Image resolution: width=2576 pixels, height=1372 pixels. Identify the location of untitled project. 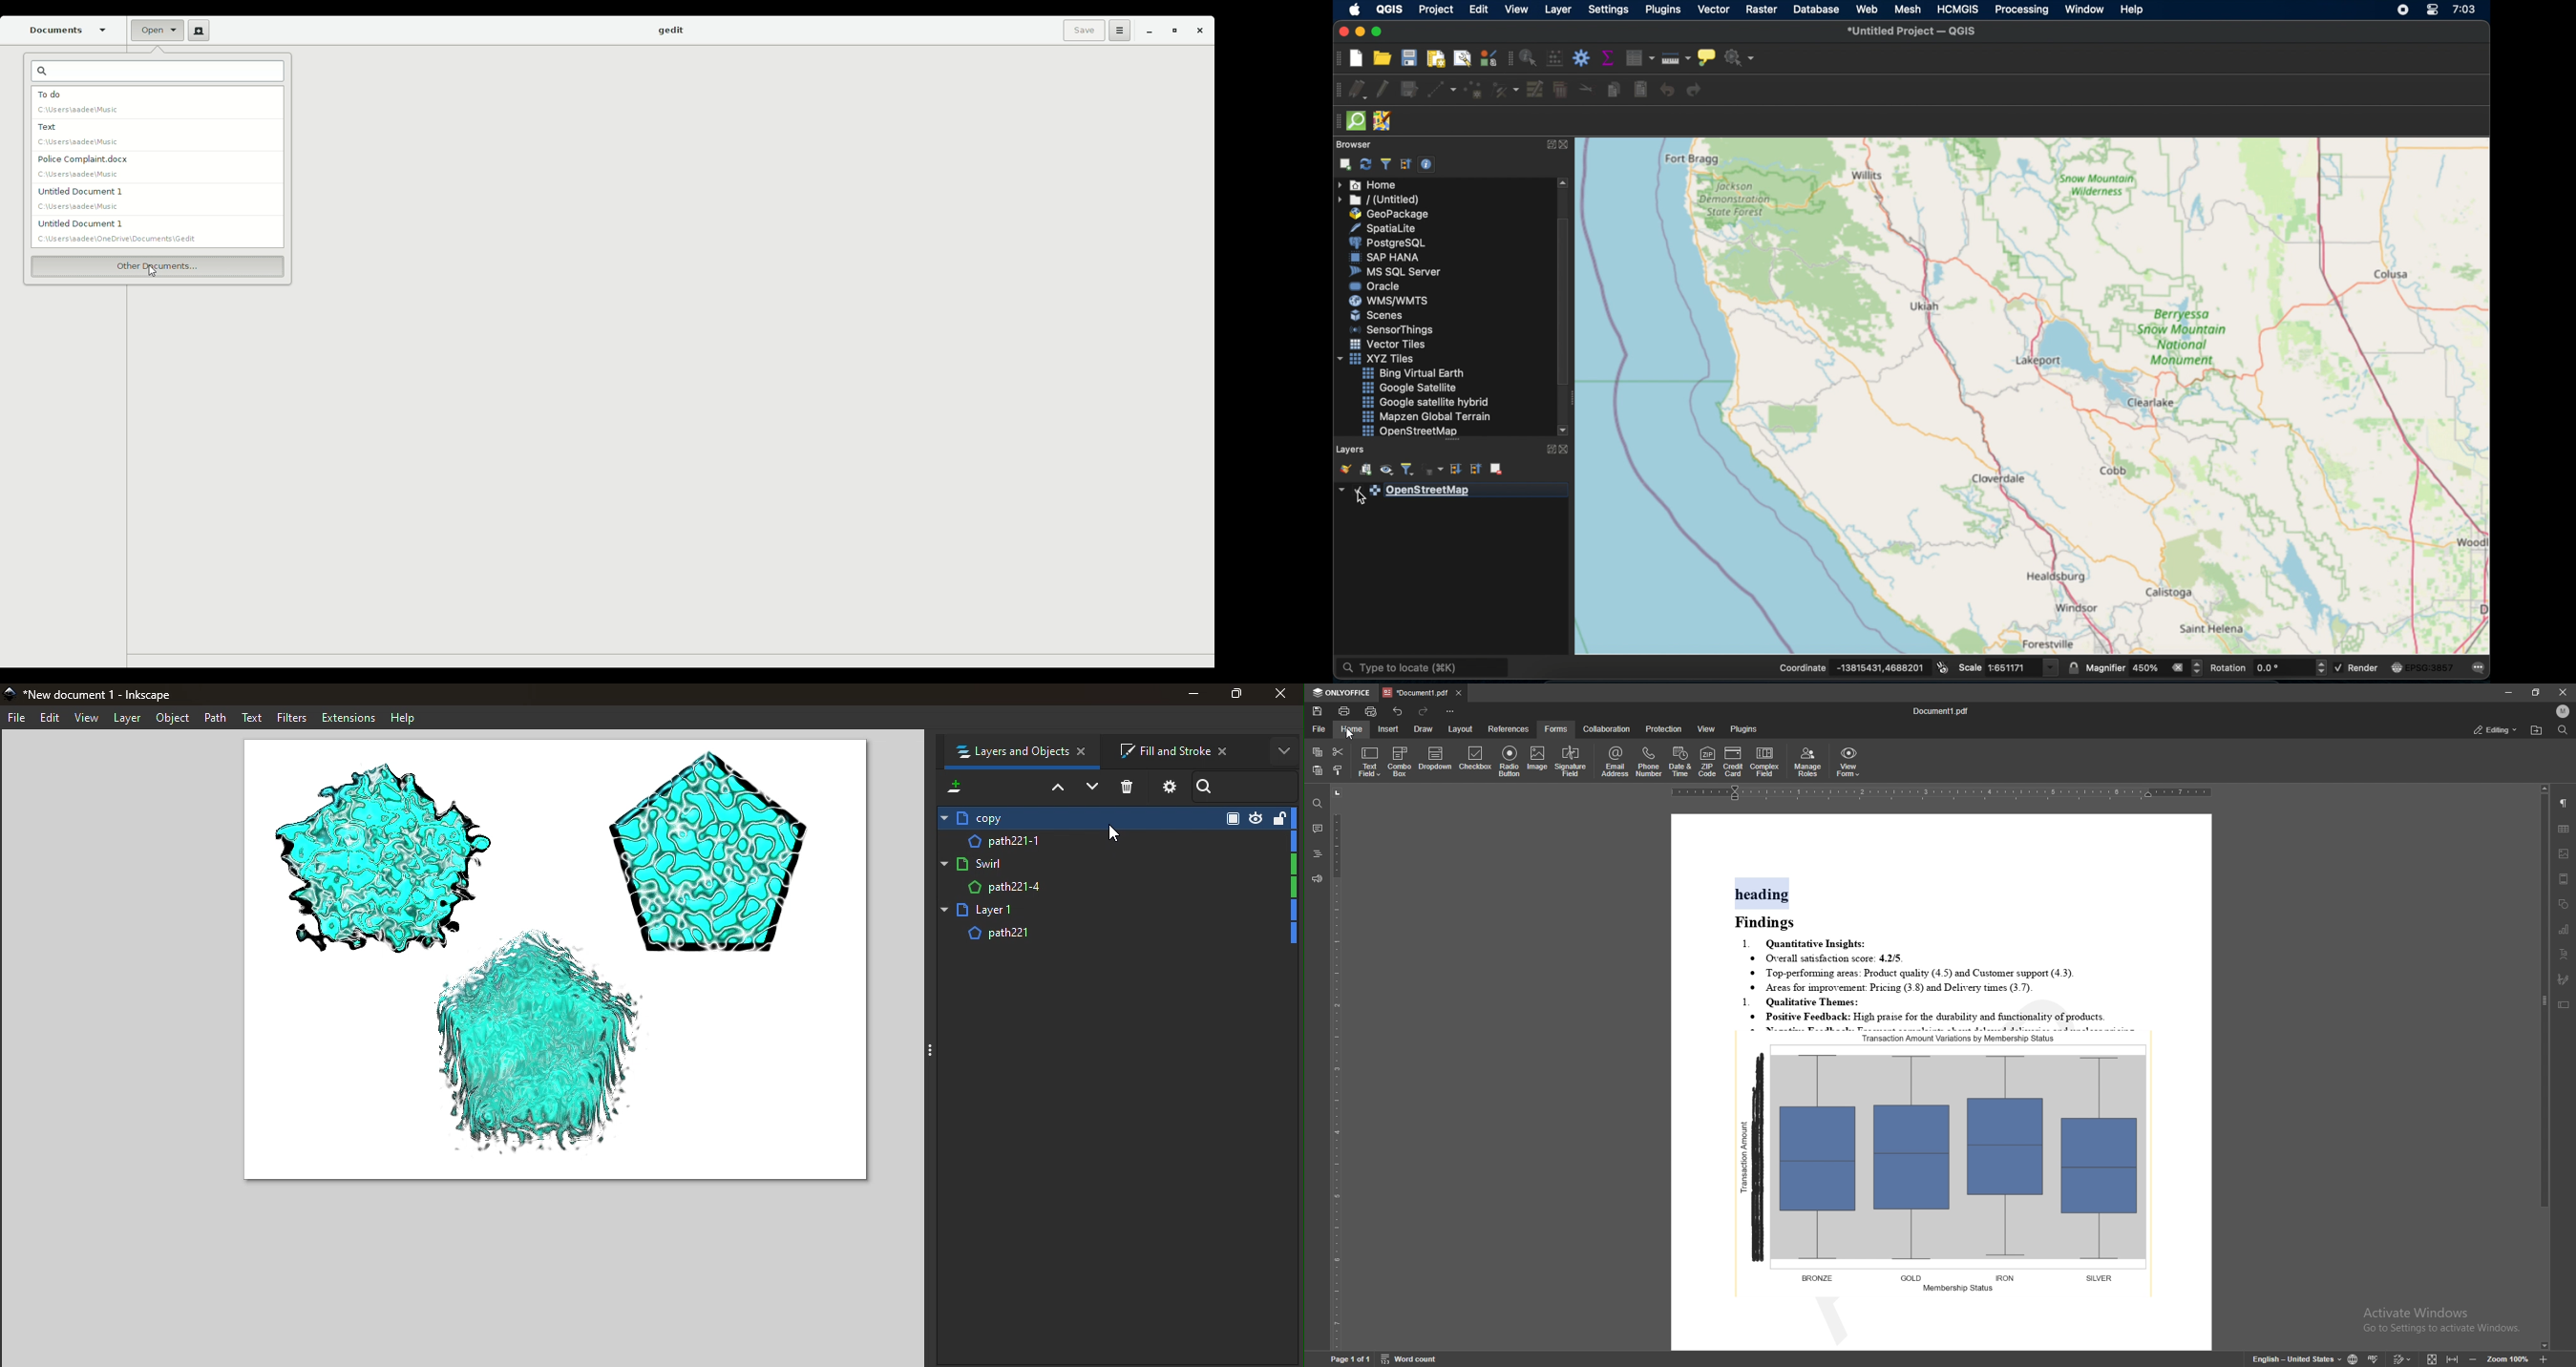
(1909, 28).